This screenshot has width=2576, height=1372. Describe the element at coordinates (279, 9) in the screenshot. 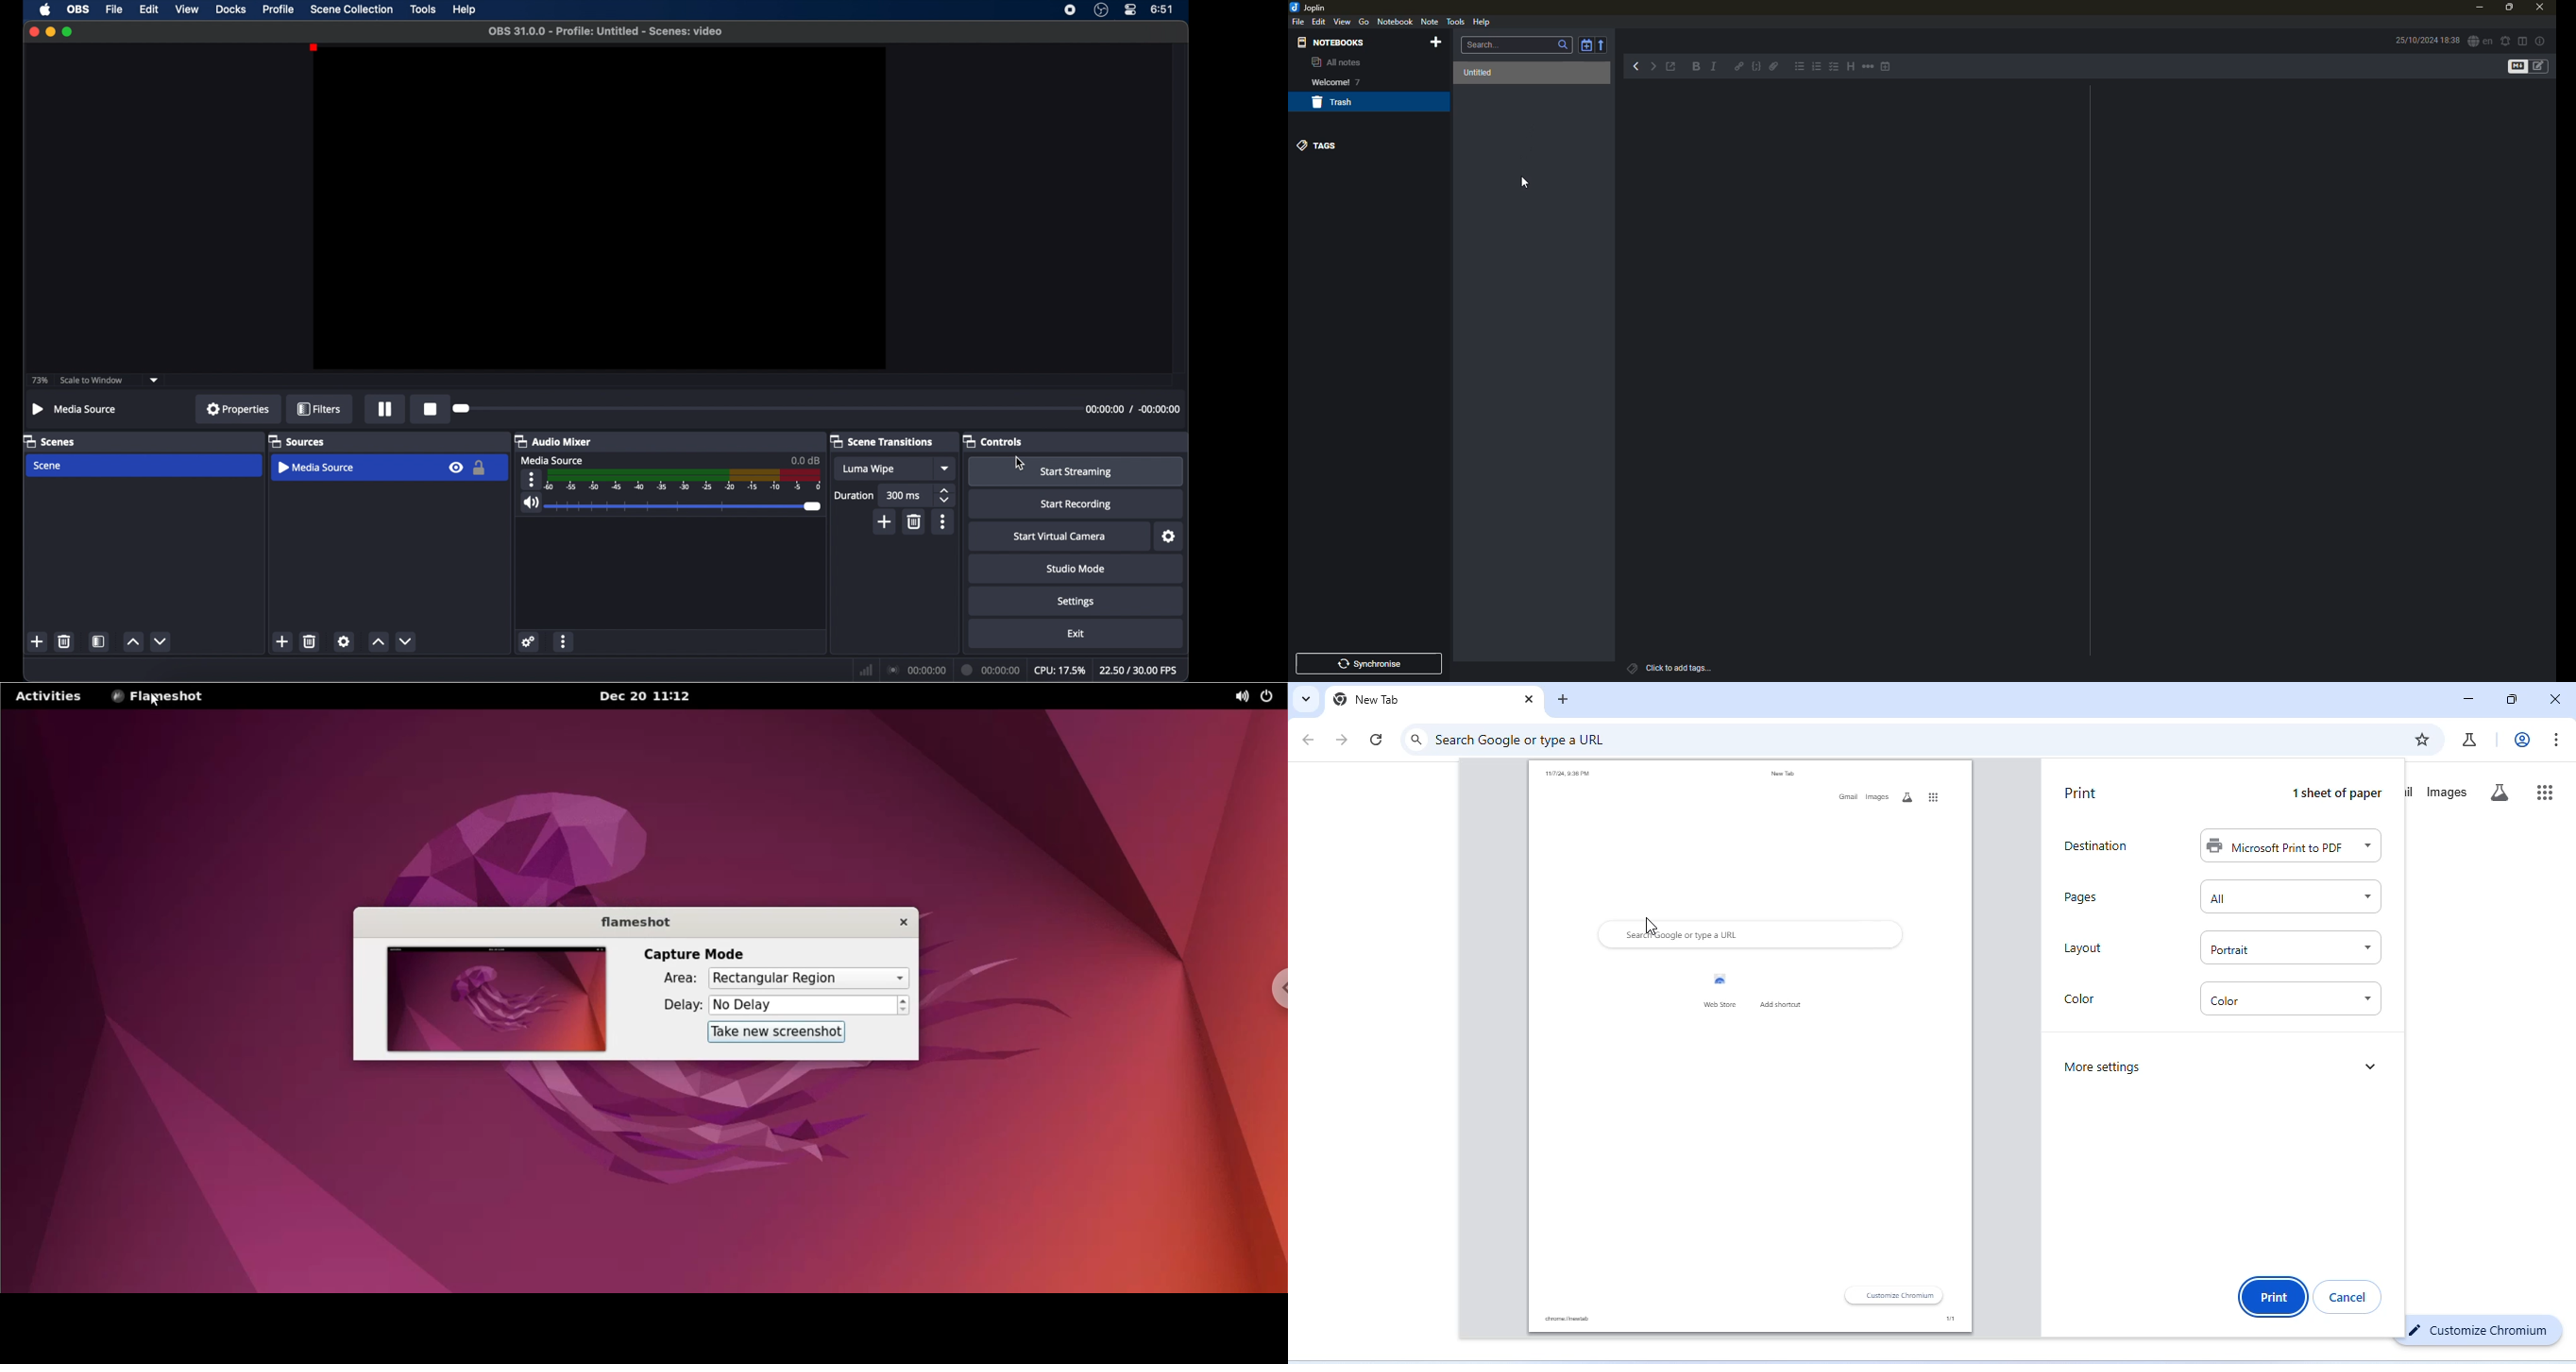

I see `profile` at that location.